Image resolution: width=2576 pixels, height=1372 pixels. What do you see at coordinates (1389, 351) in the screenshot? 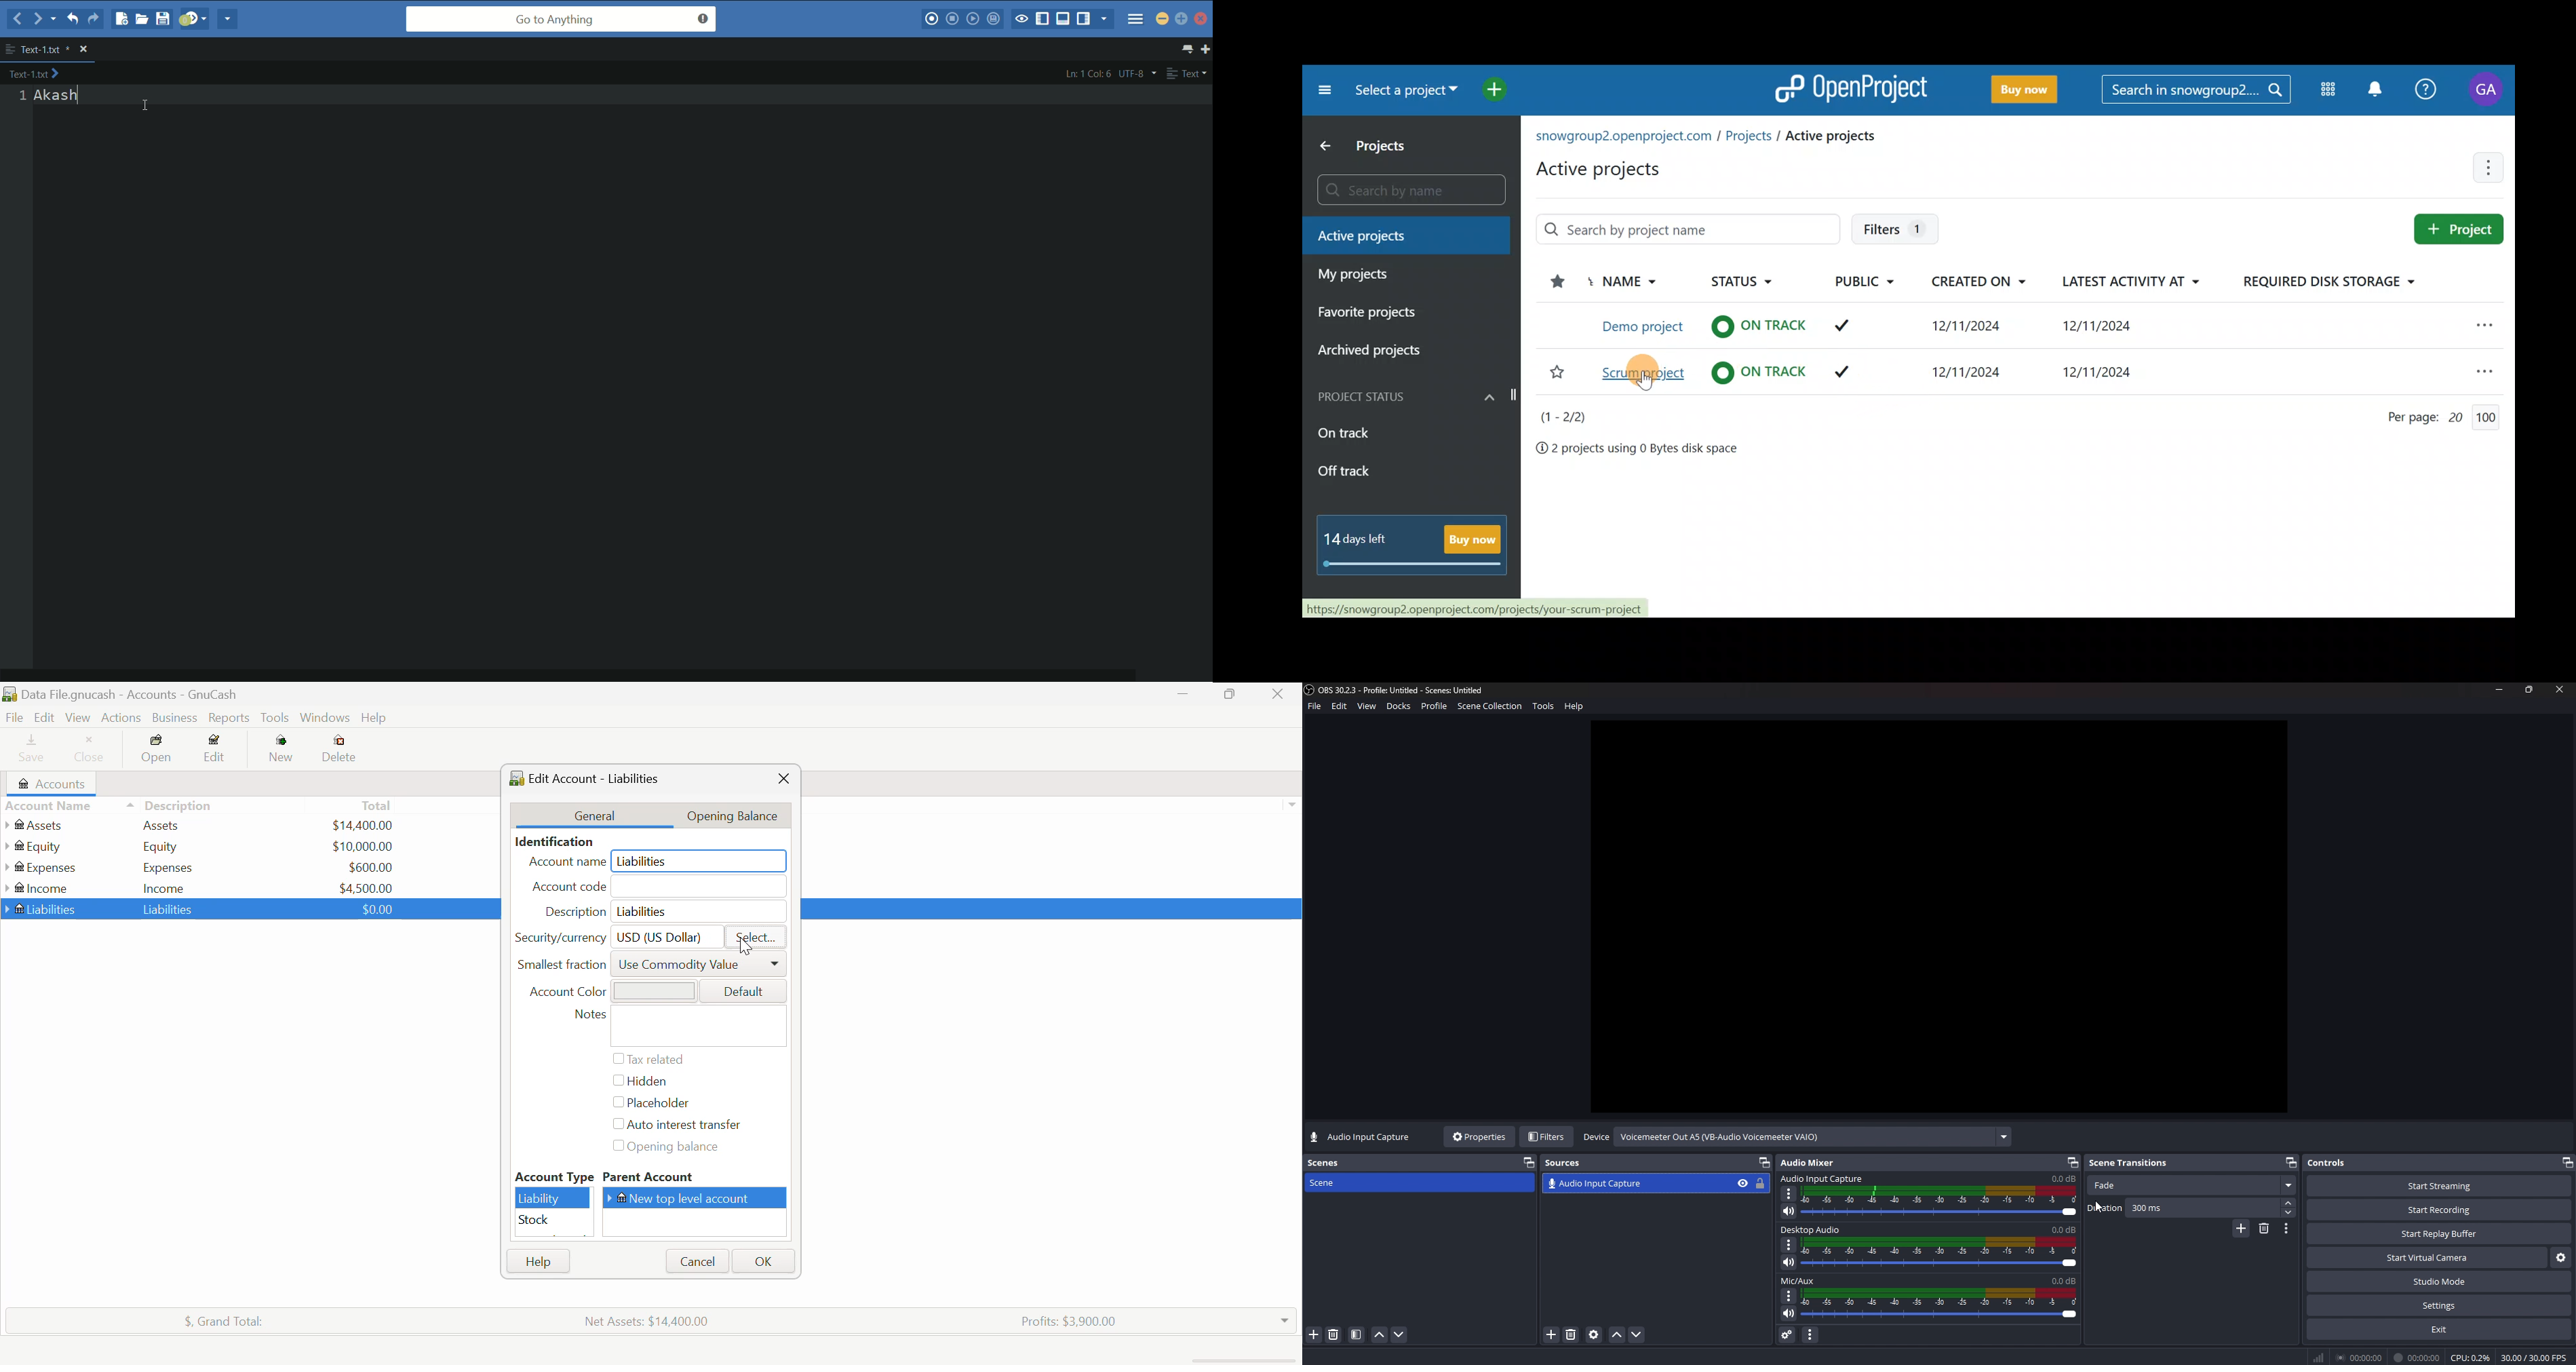
I see `Archived projects` at bounding box center [1389, 351].